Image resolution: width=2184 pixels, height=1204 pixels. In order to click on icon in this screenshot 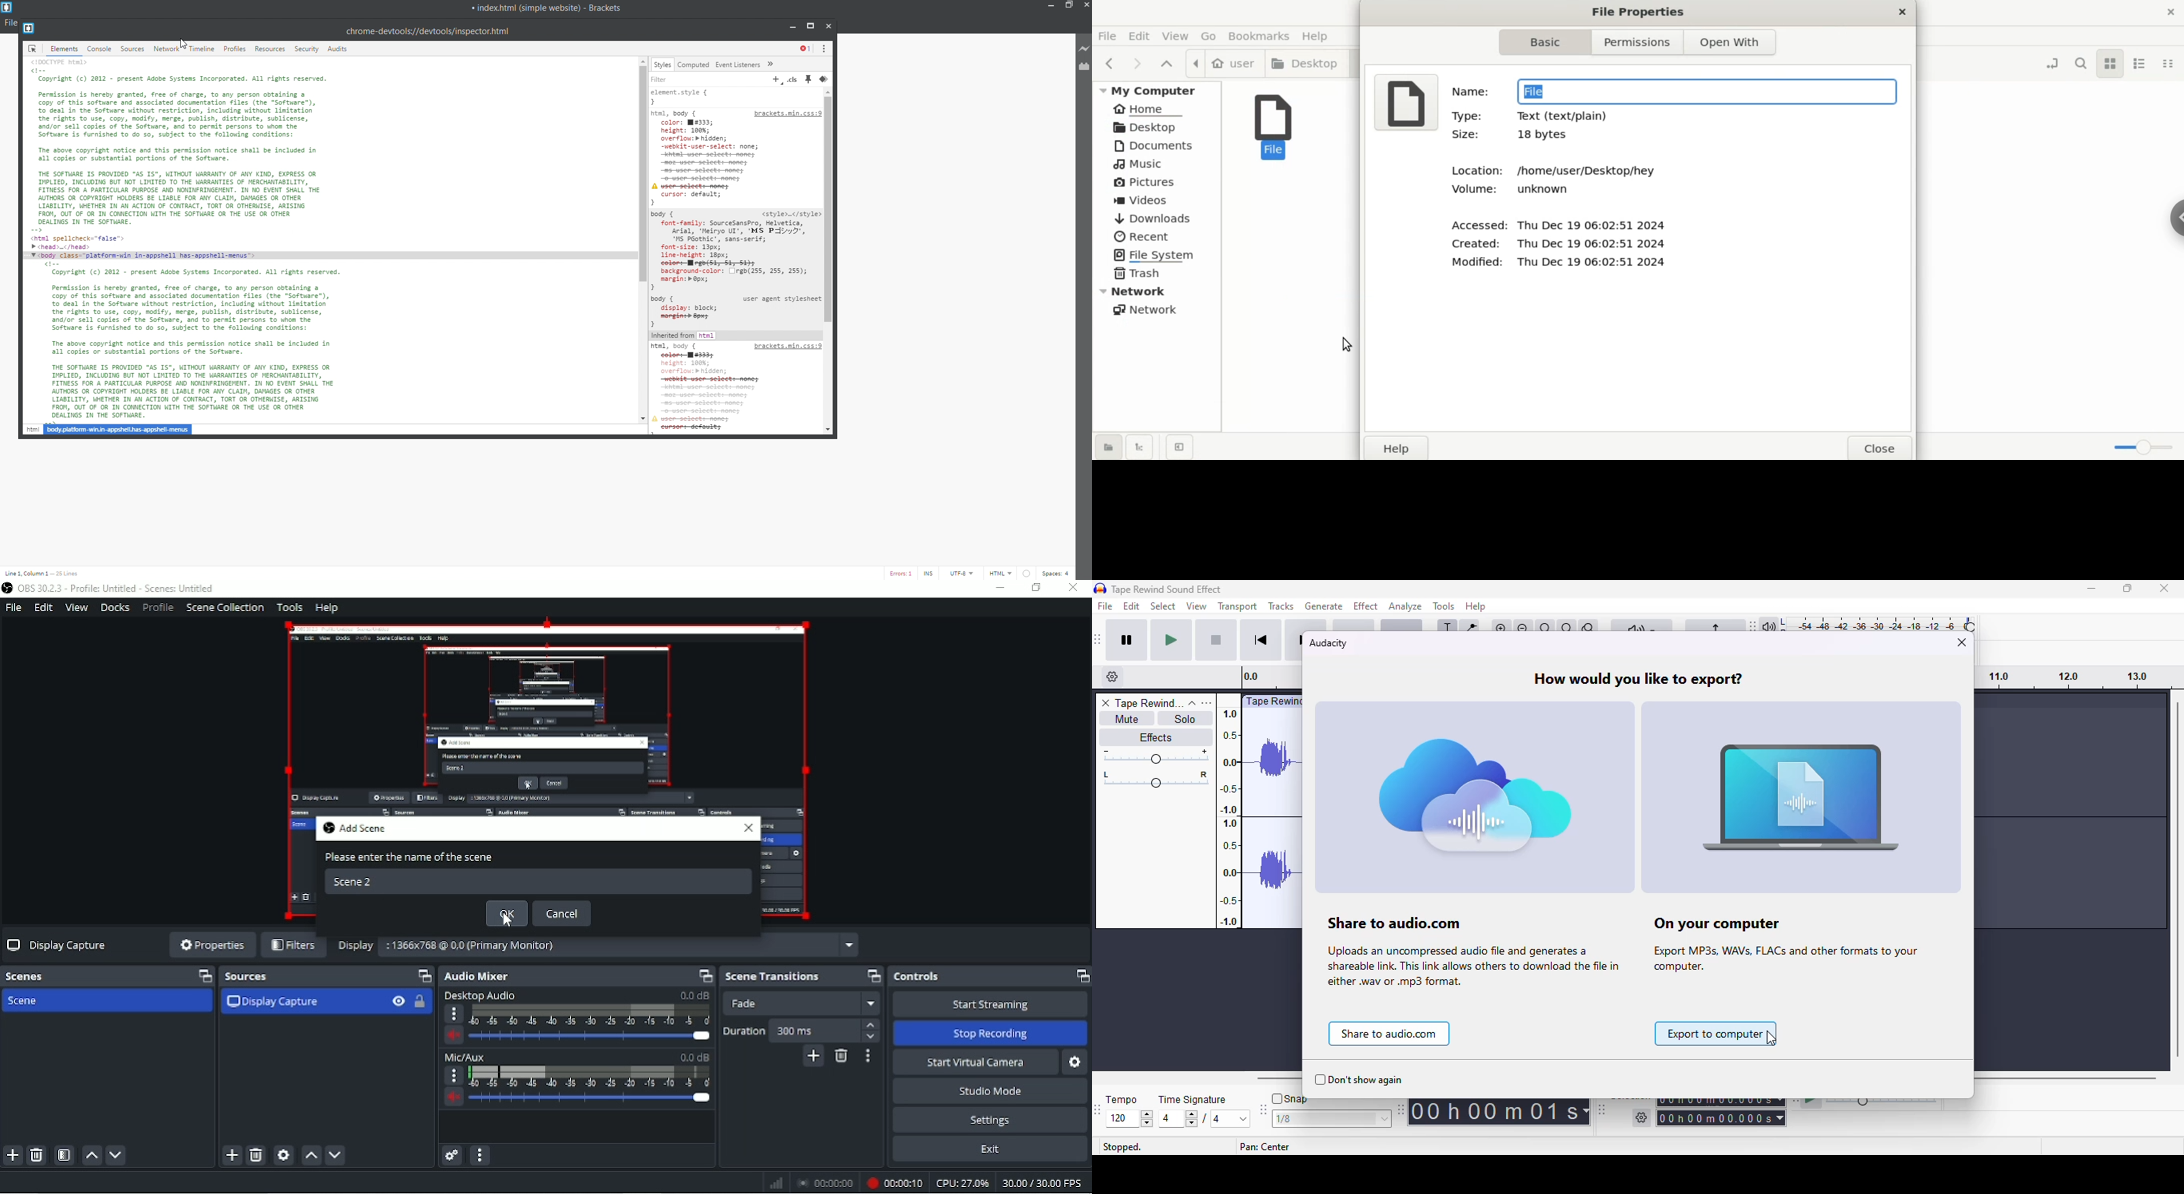, I will do `click(31, 49)`.